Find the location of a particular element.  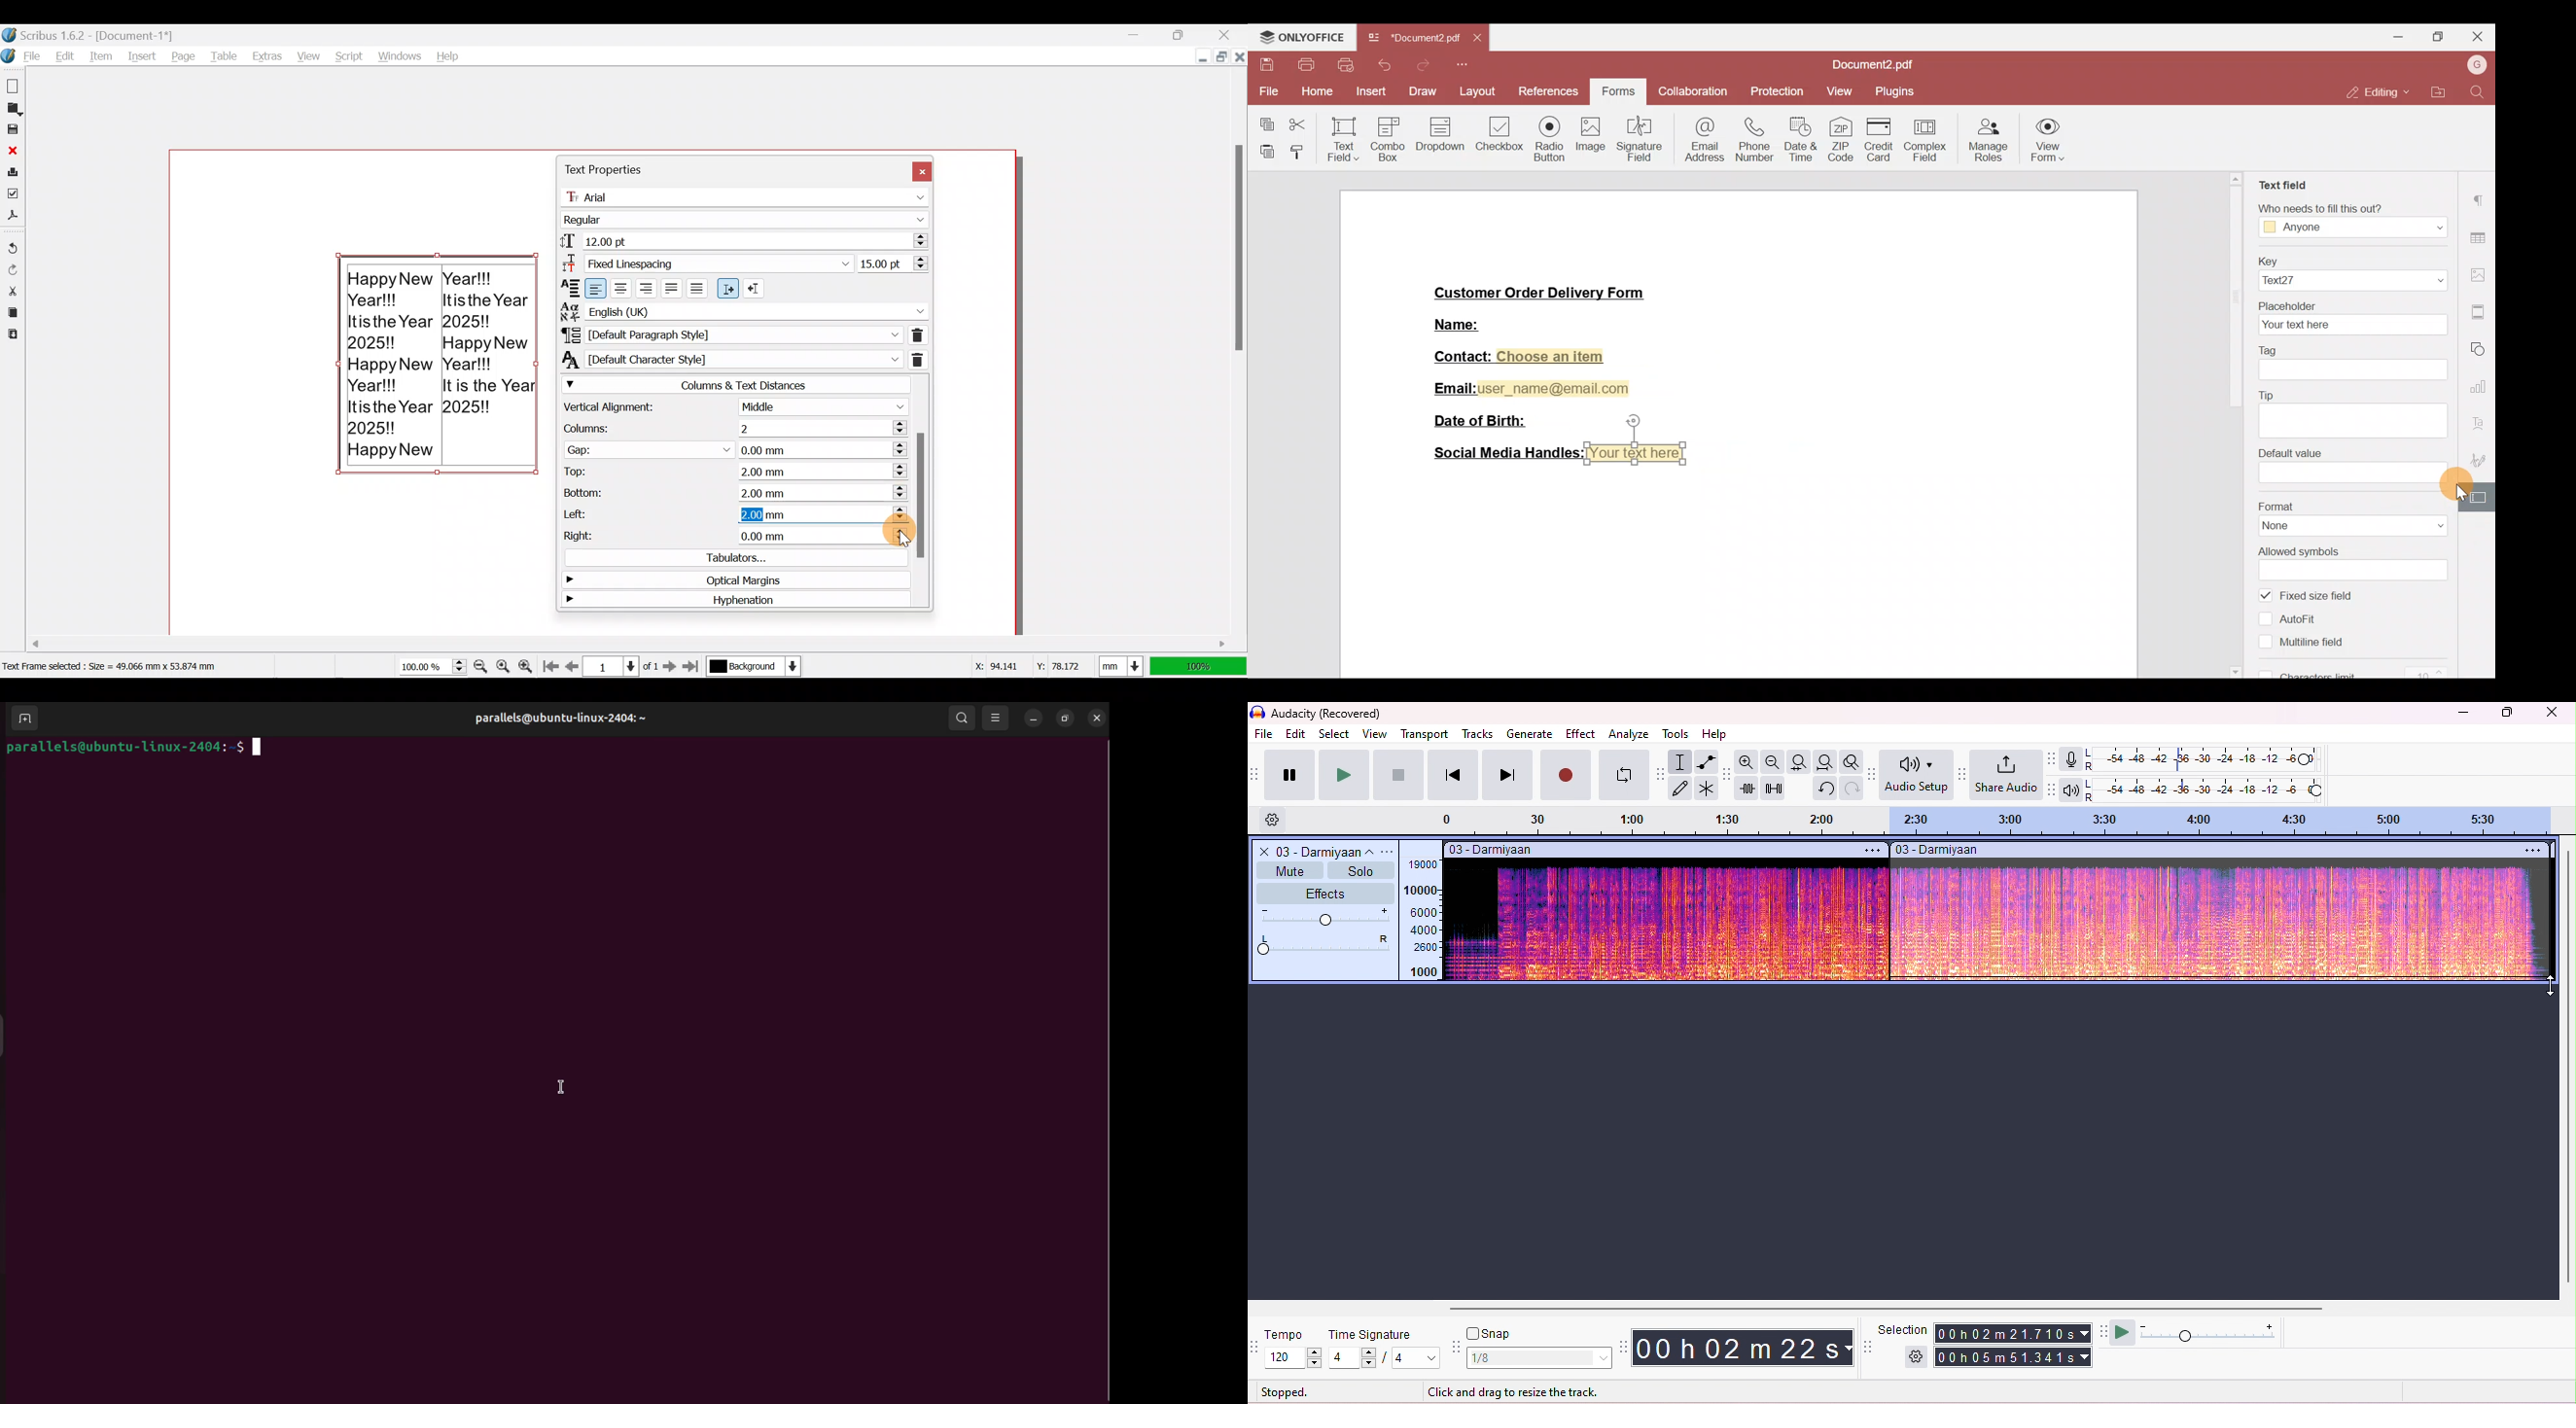

cursor structure changed is located at coordinates (2549, 982).